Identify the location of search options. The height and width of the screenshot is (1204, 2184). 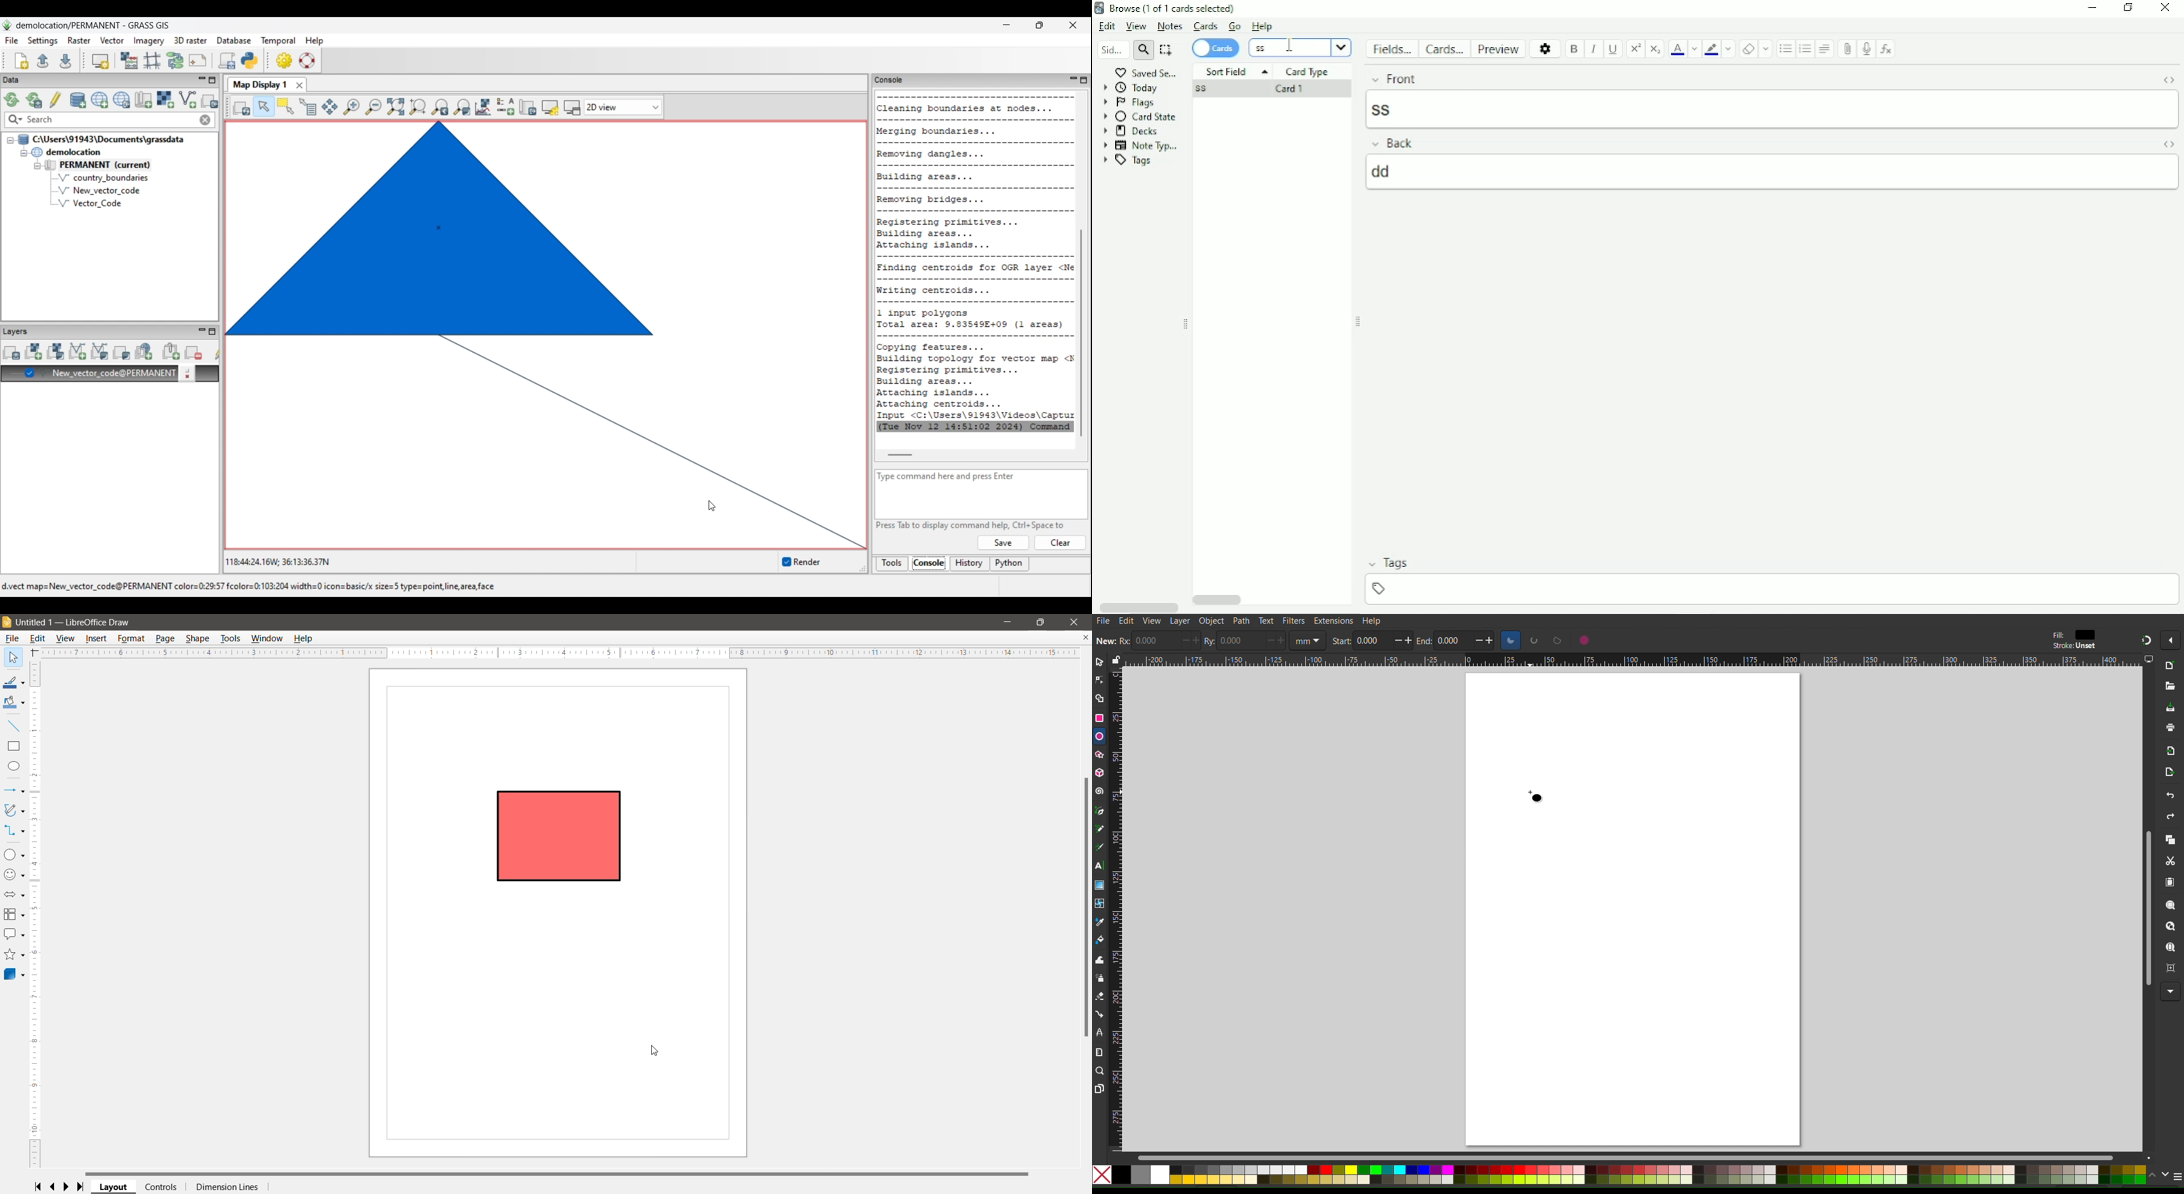
(1341, 47).